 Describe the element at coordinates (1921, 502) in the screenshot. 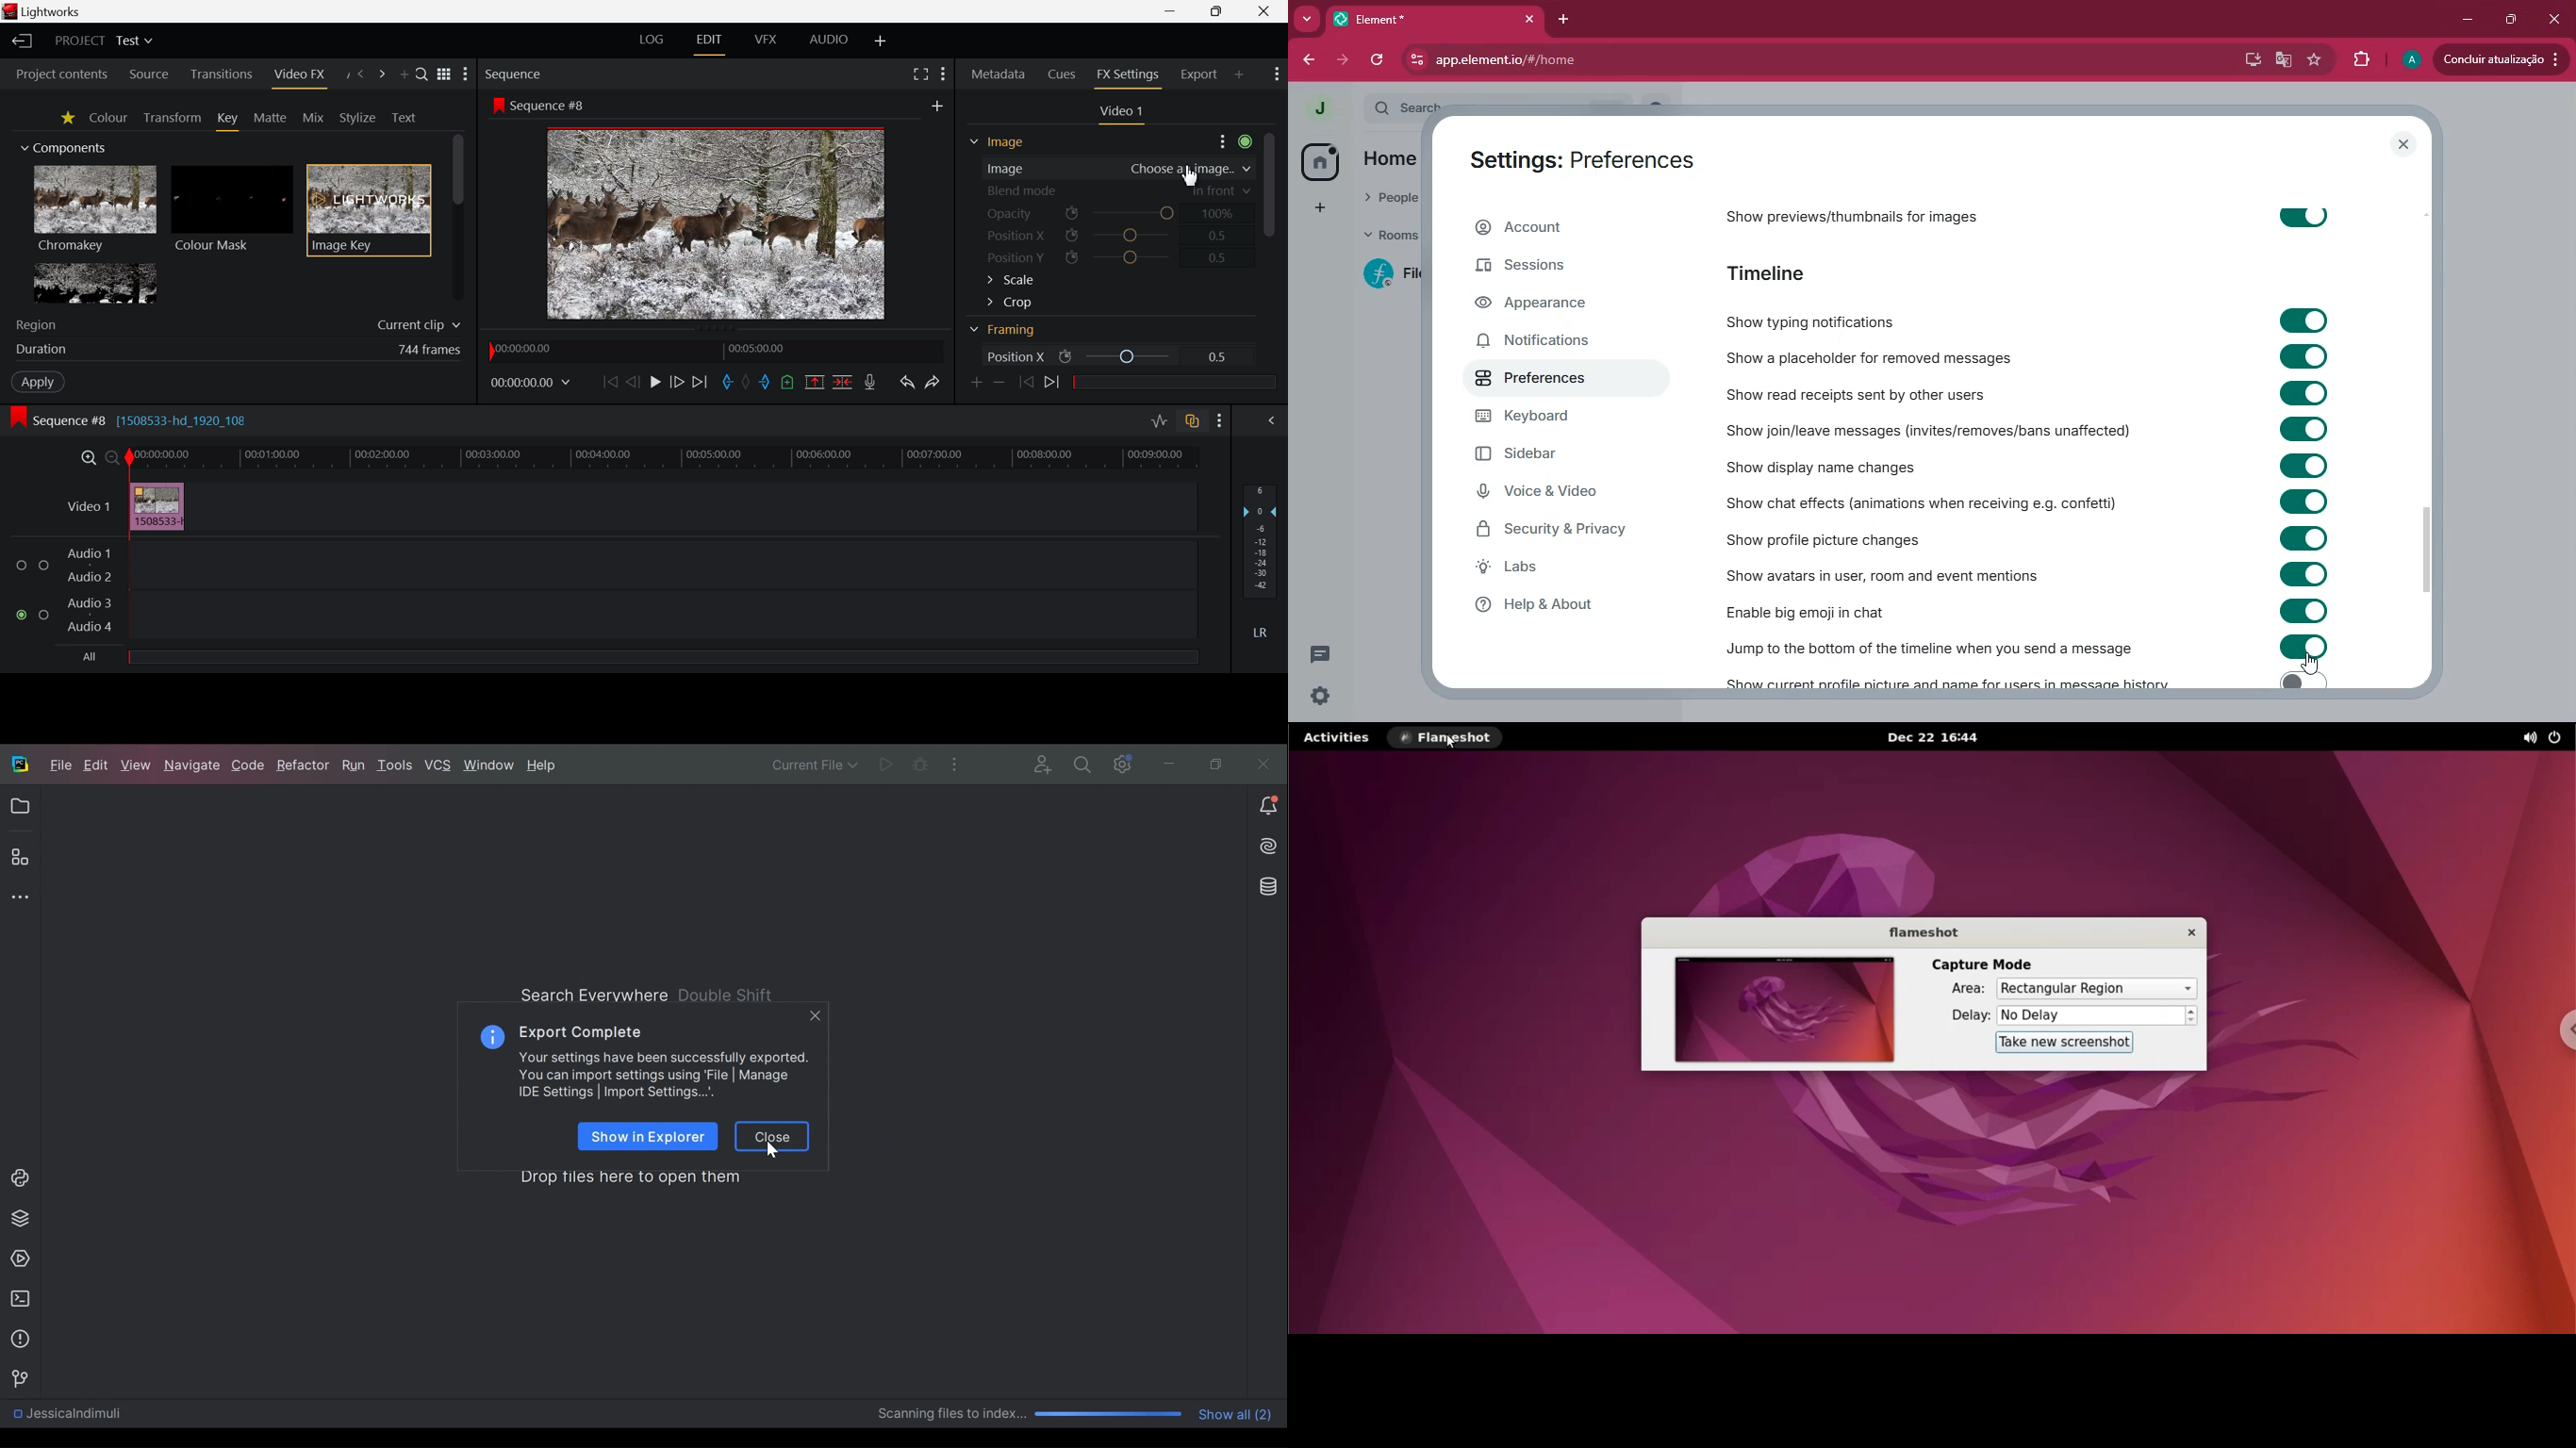

I see `show chat effects (animations when receiving e.g. confetti)` at that location.